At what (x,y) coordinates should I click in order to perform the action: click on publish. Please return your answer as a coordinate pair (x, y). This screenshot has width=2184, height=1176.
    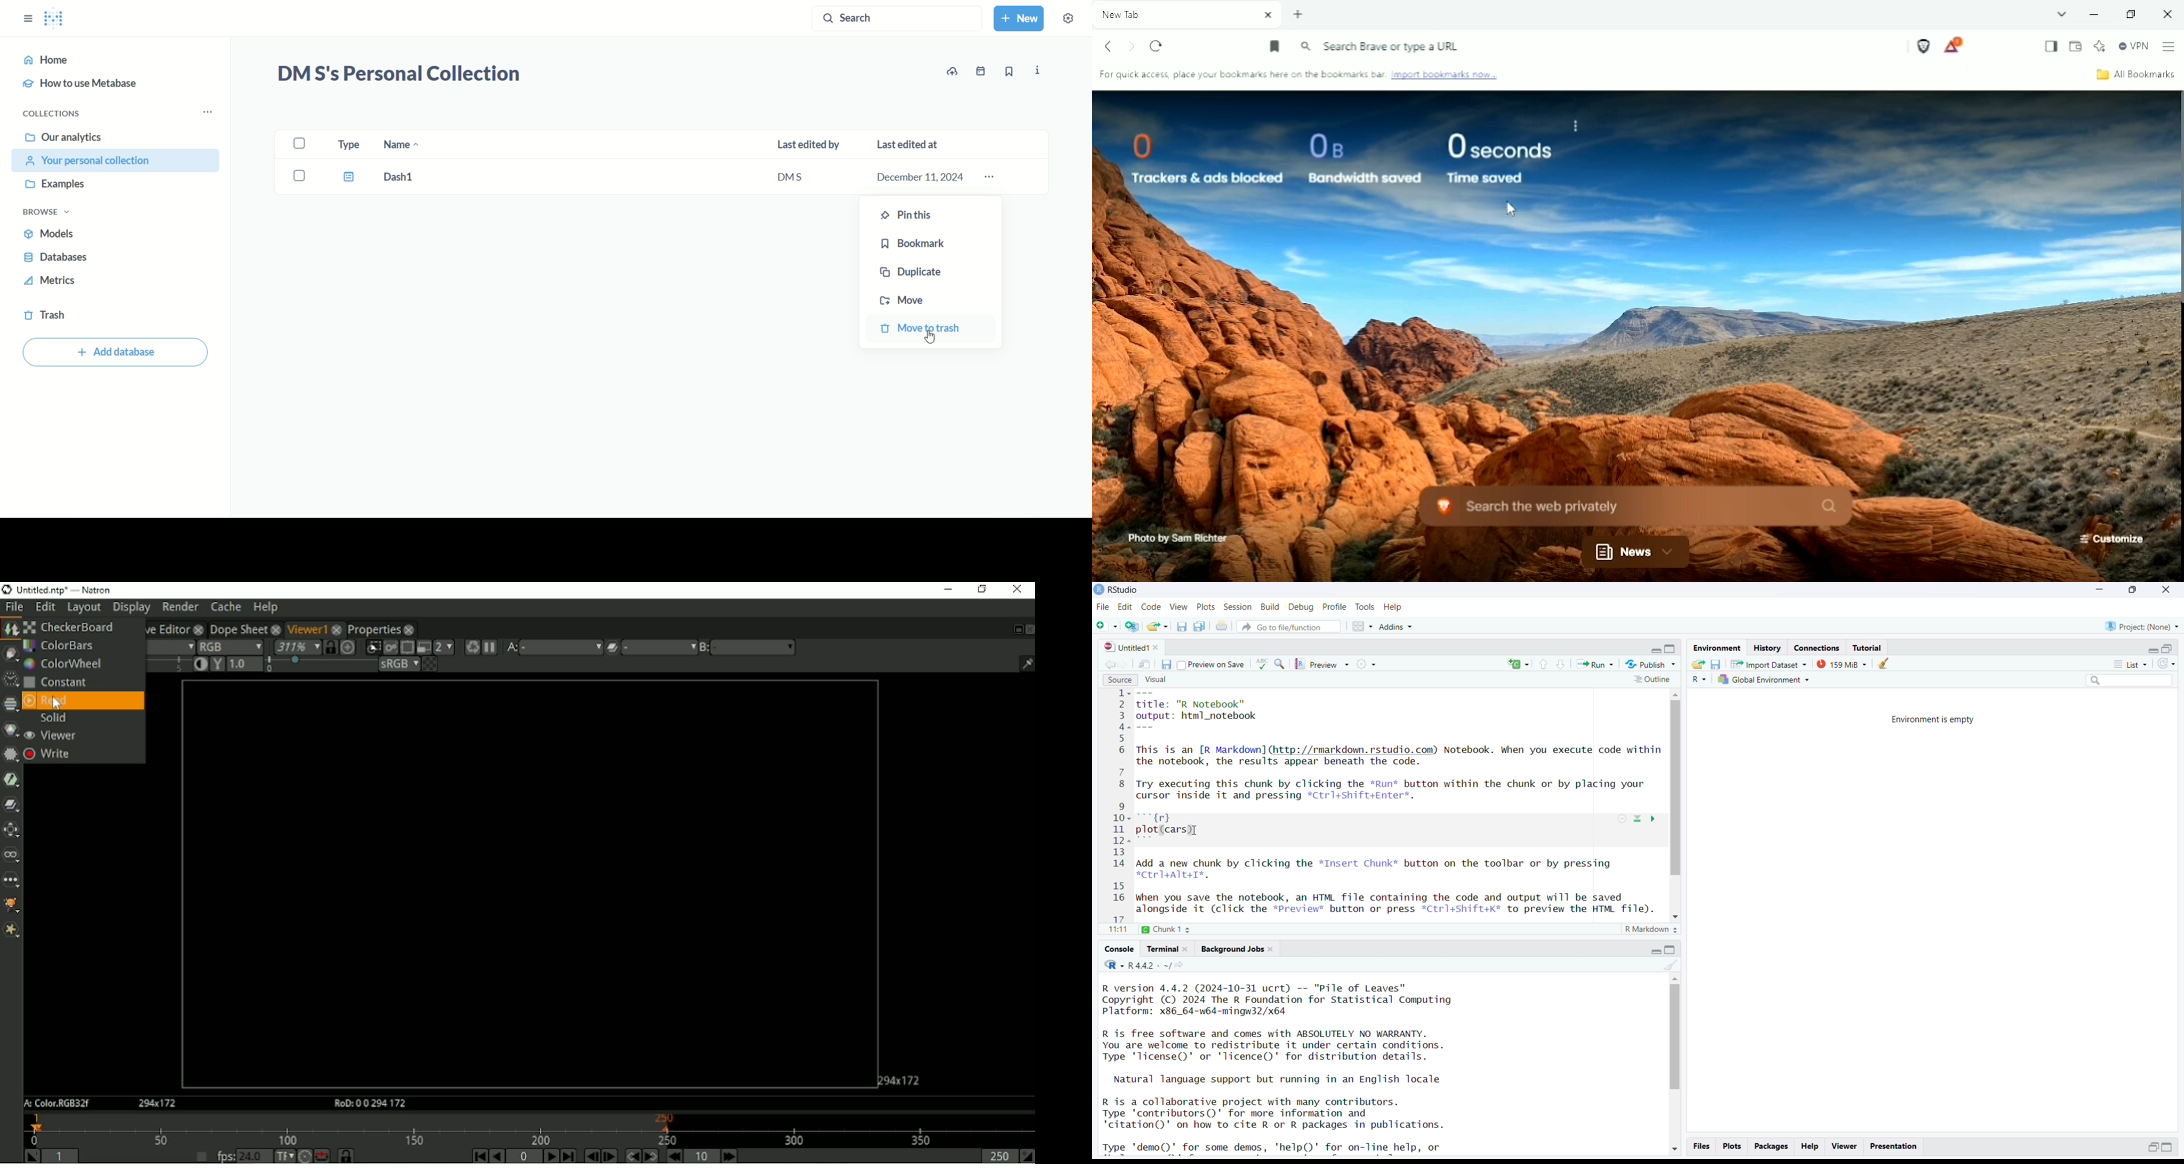
    Looking at the image, I should click on (1649, 664).